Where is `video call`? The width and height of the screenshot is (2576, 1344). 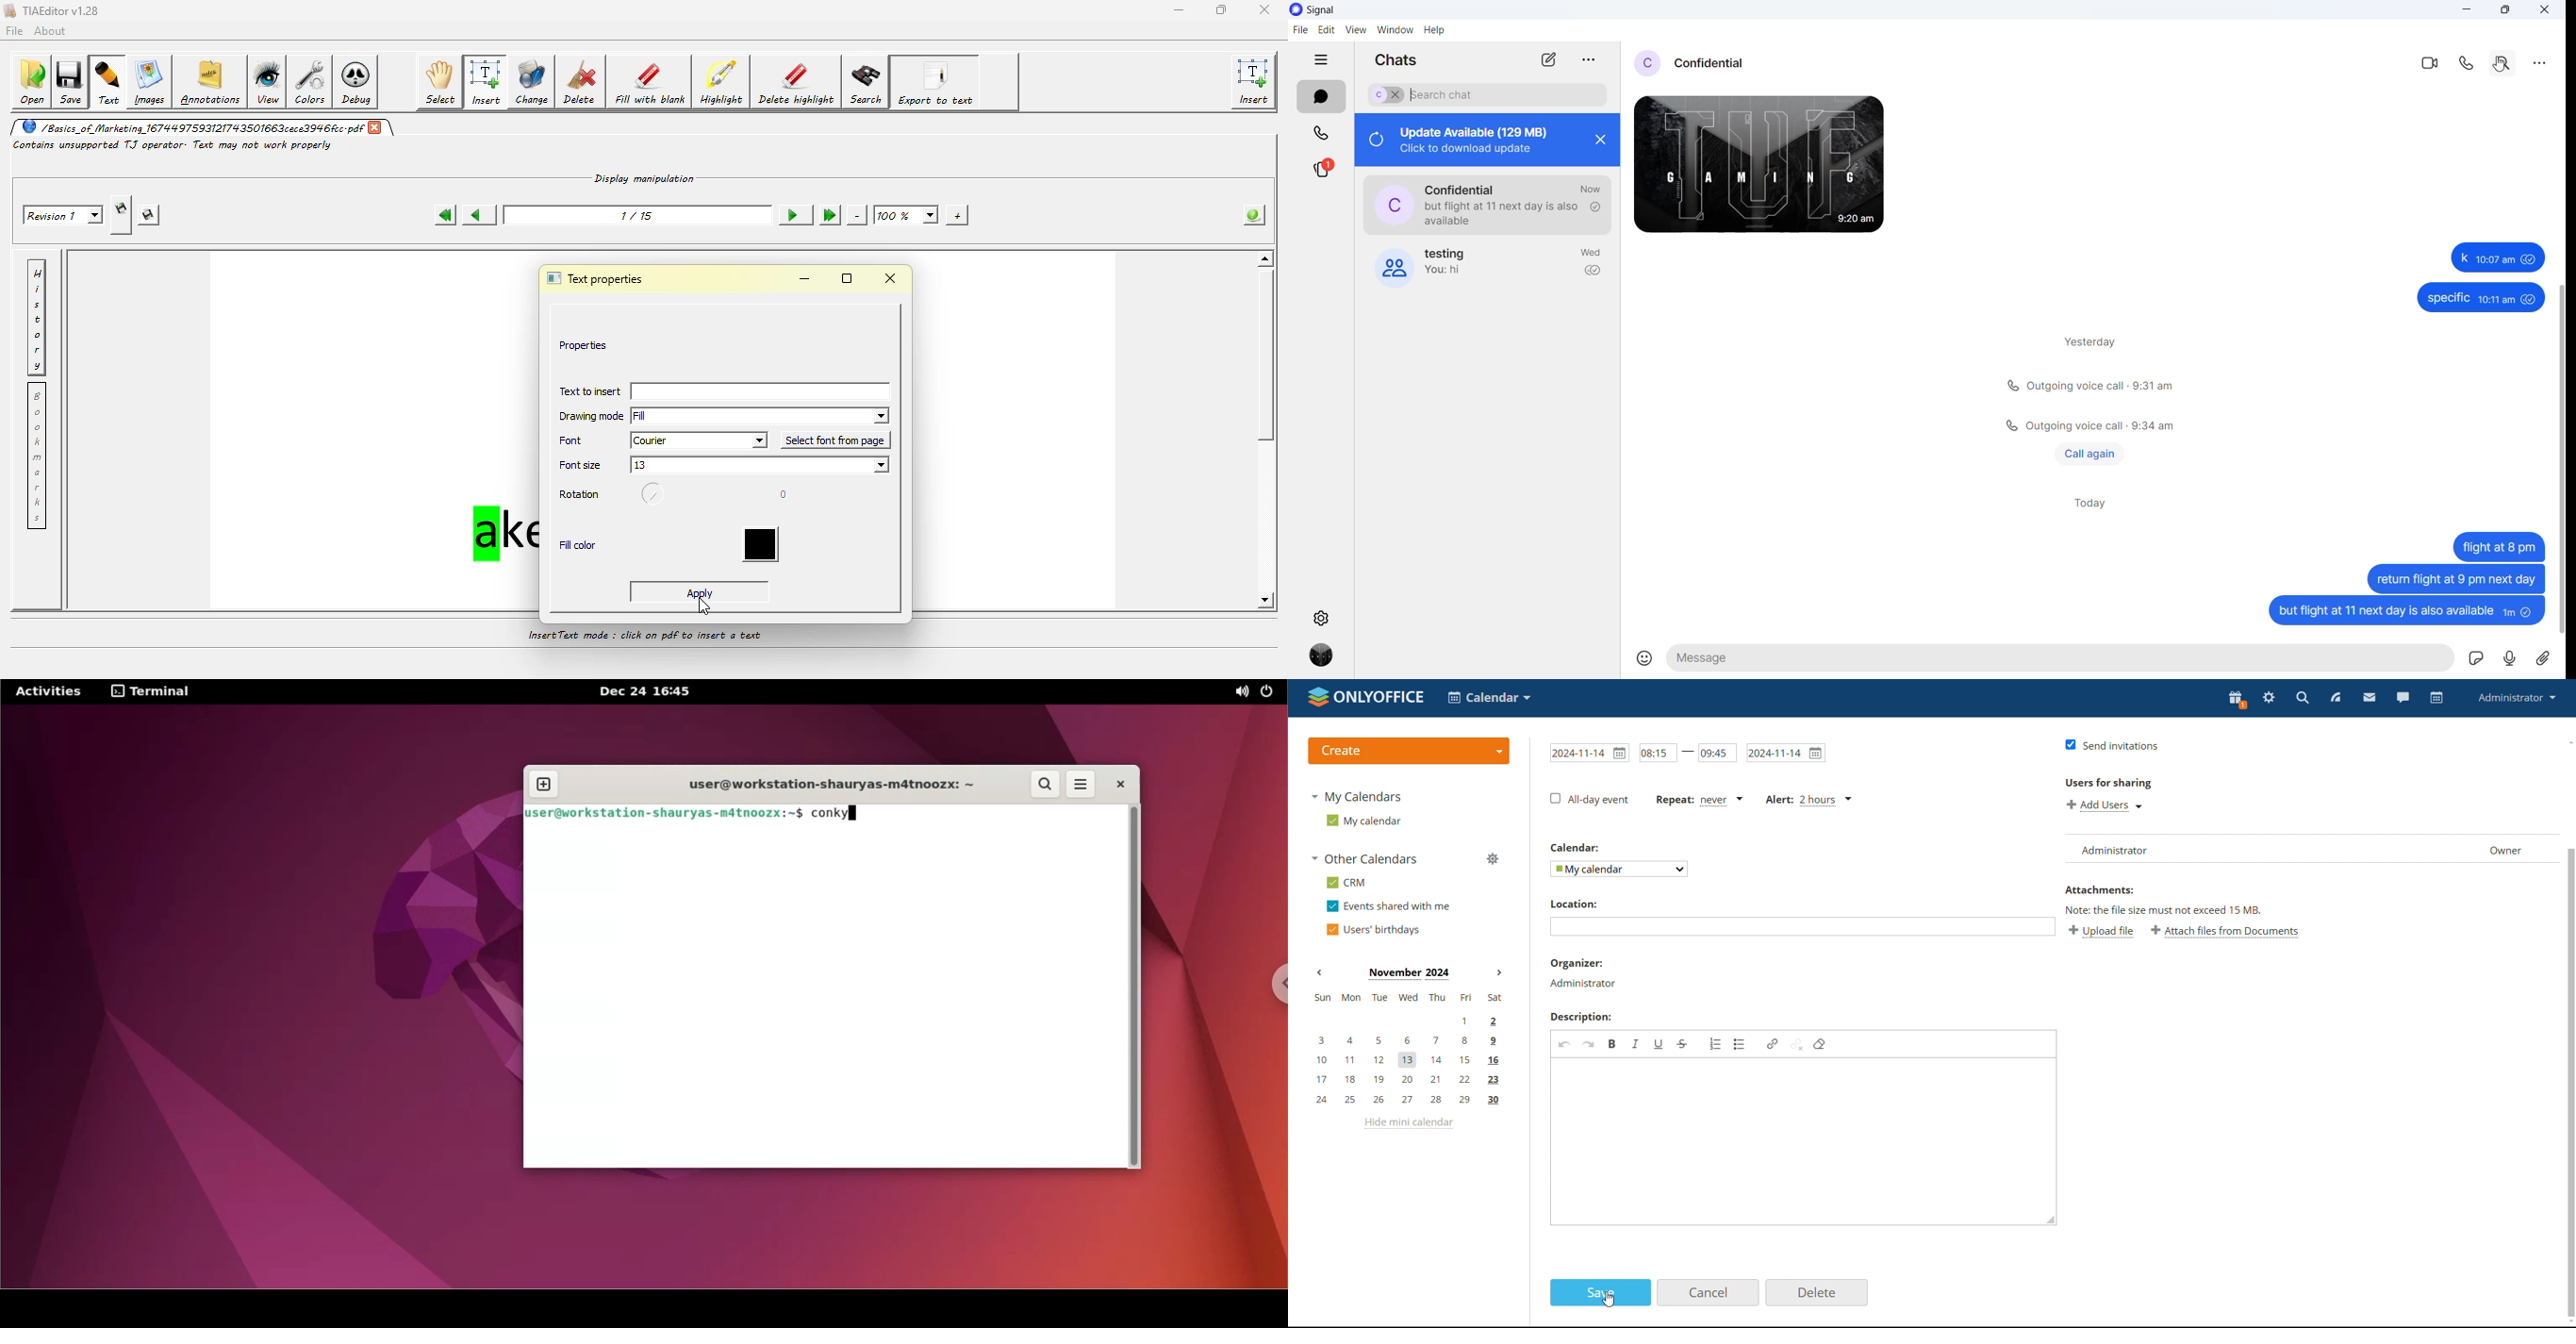
video call is located at coordinates (2433, 62).